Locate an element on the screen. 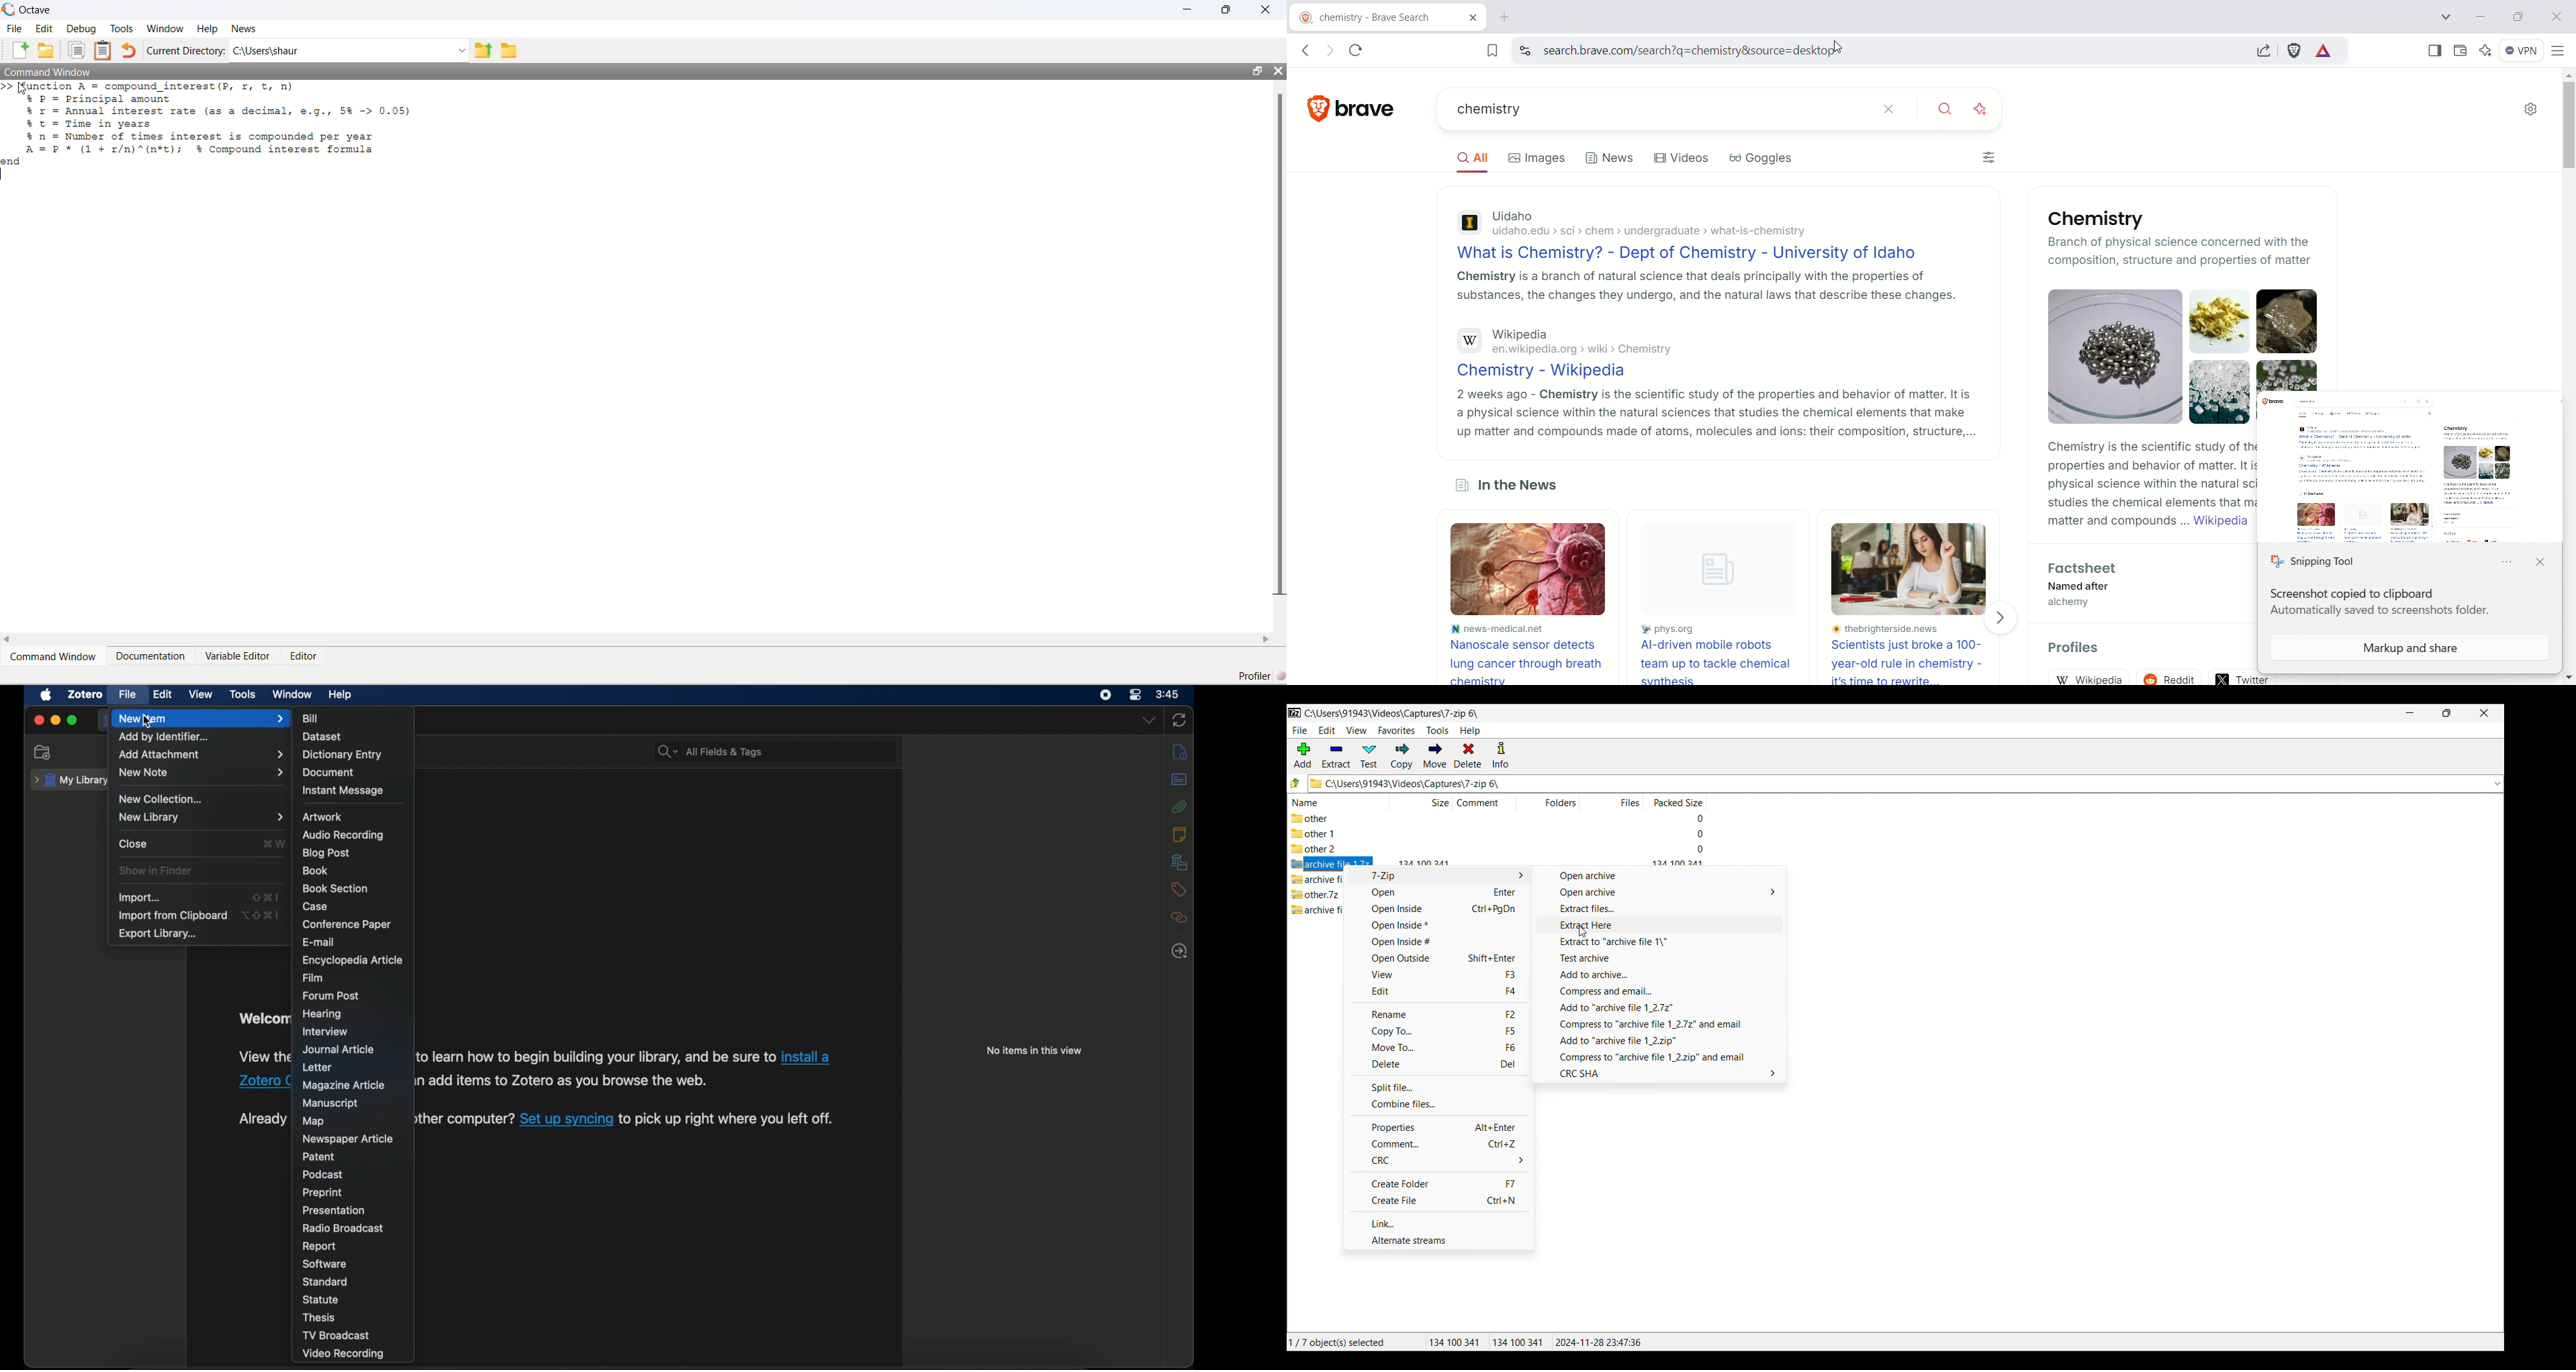 This screenshot has width=2576, height=1372. forum post is located at coordinates (332, 996).